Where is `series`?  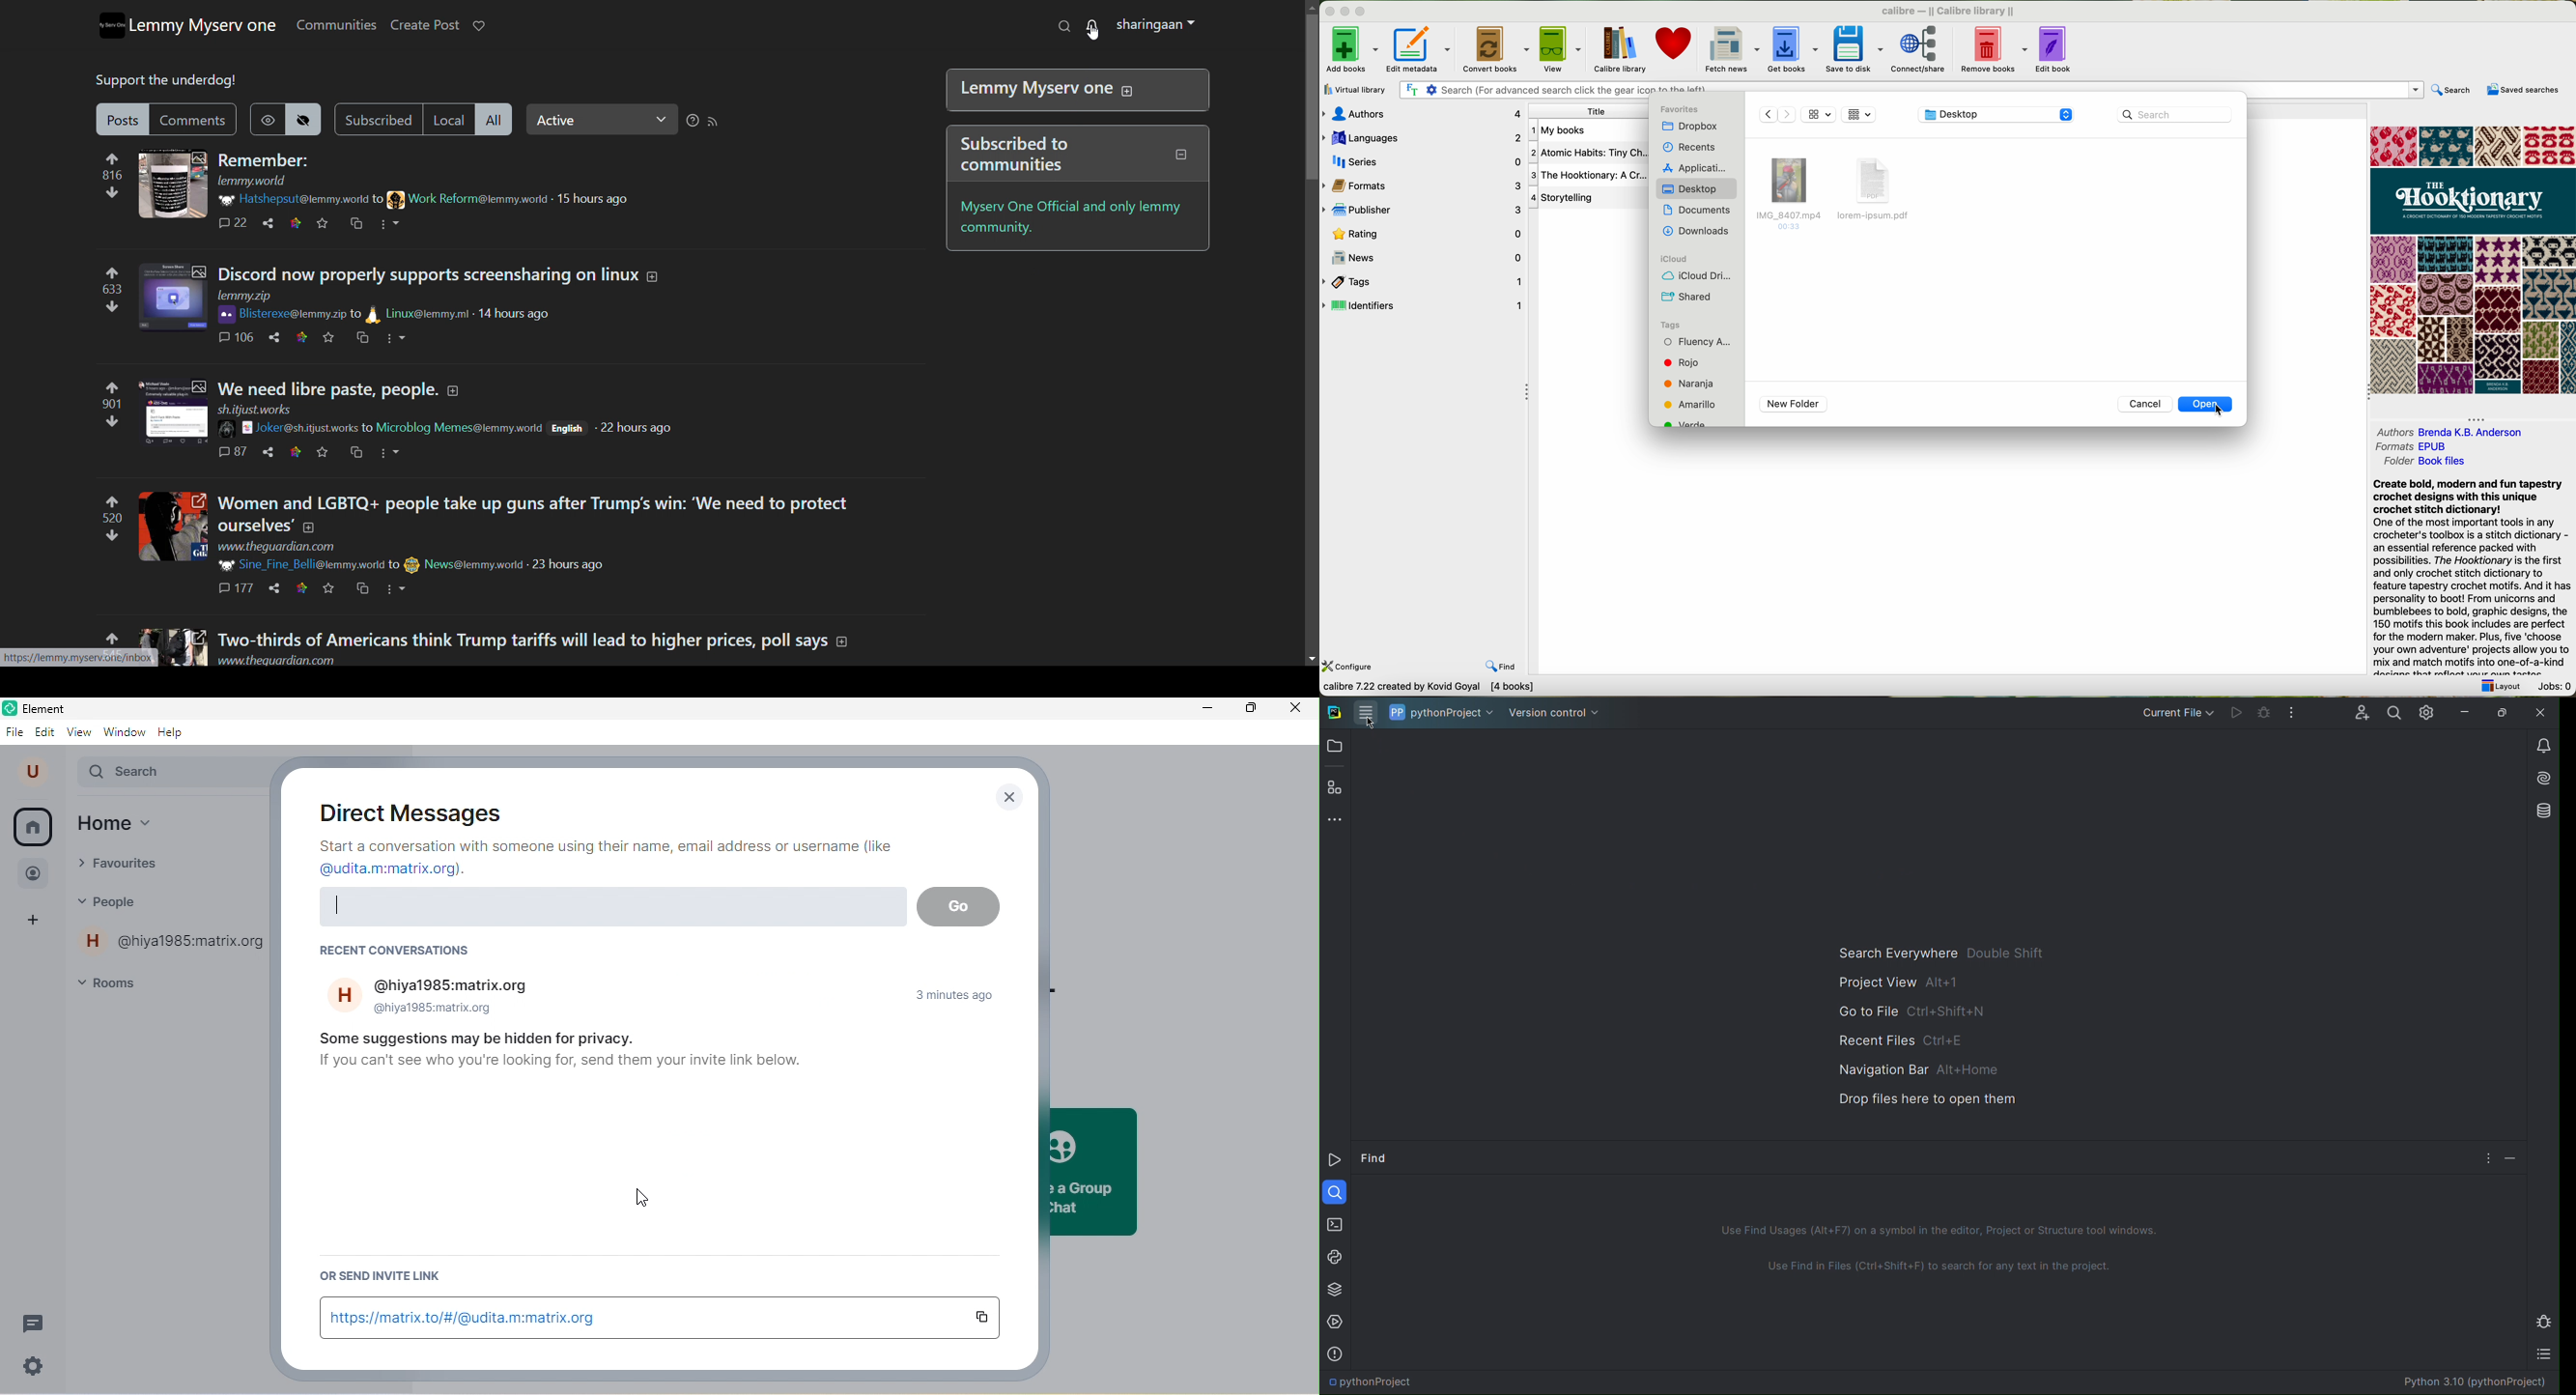 series is located at coordinates (1423, 162).